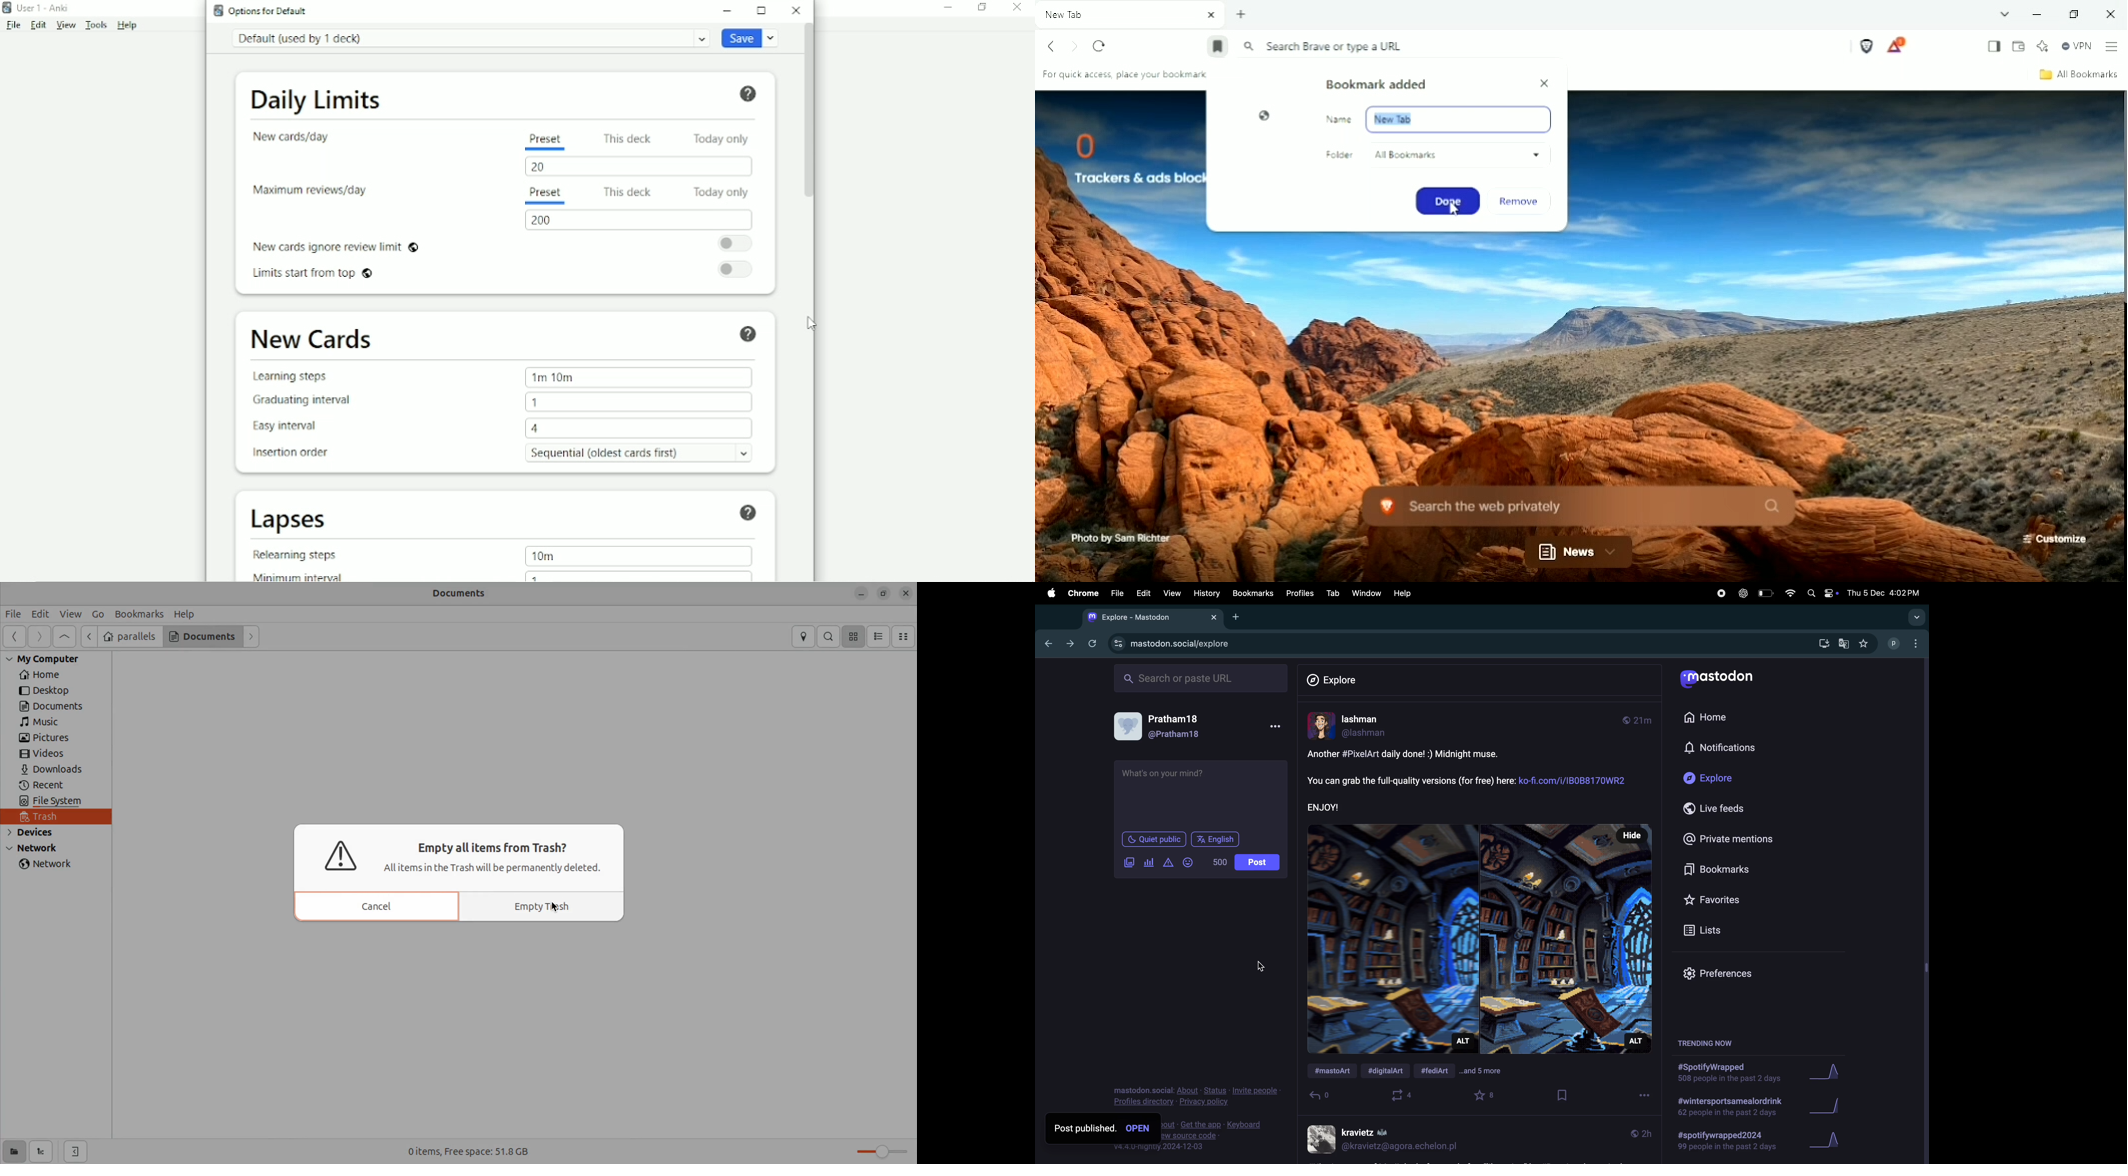 Image resolution: width=2128 pixels, height=1176 pixels. Describe the element at coordinates (1238, 618) in the screenshot. I see `add tab` at that location.